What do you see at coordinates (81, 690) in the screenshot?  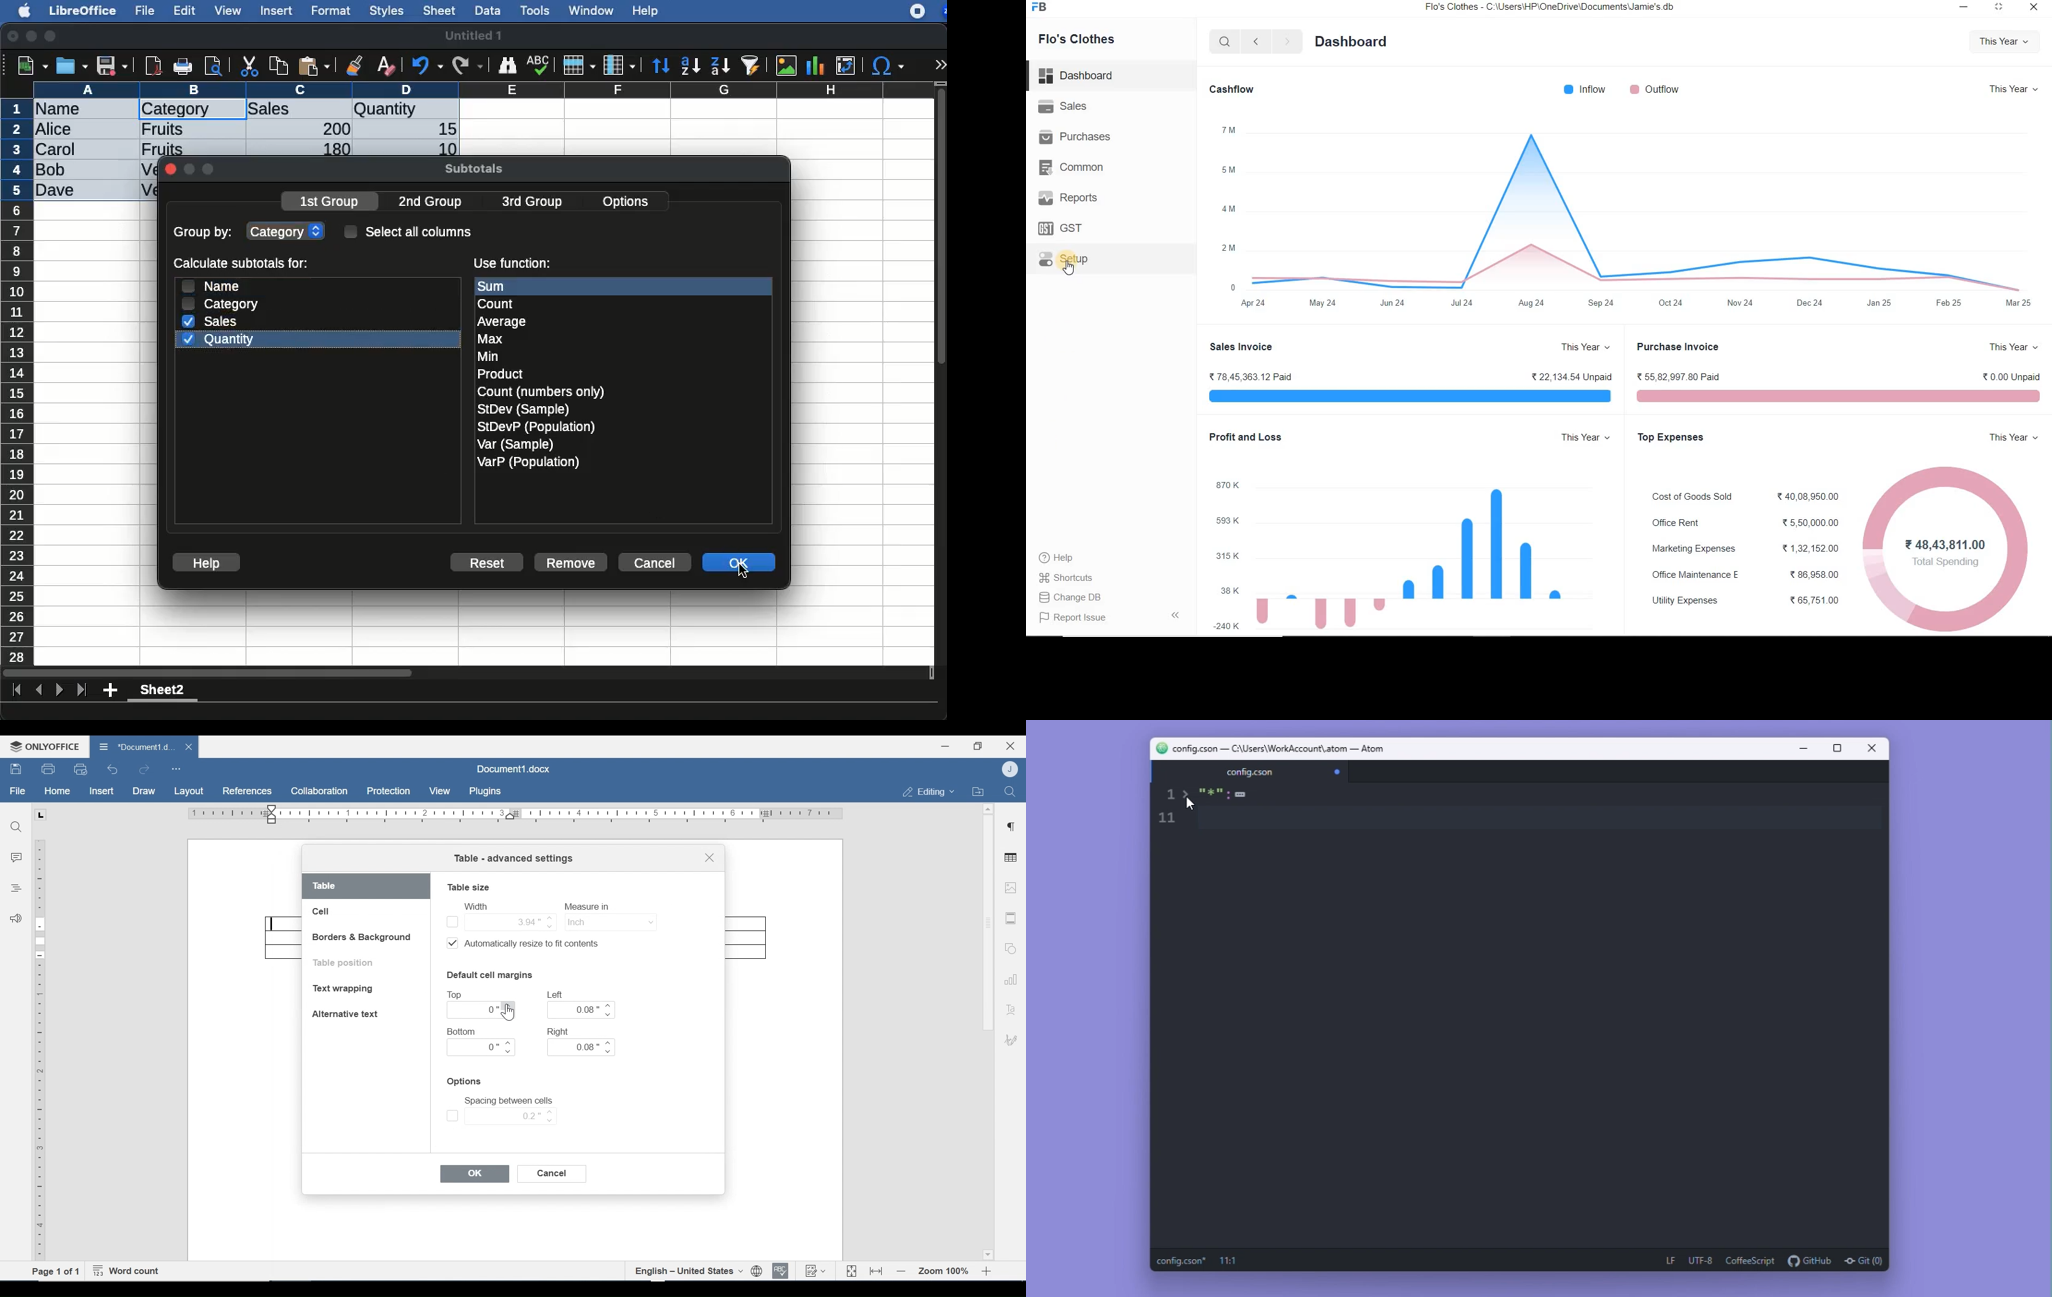 I see `last sheet` at bounding box center [81, 690].